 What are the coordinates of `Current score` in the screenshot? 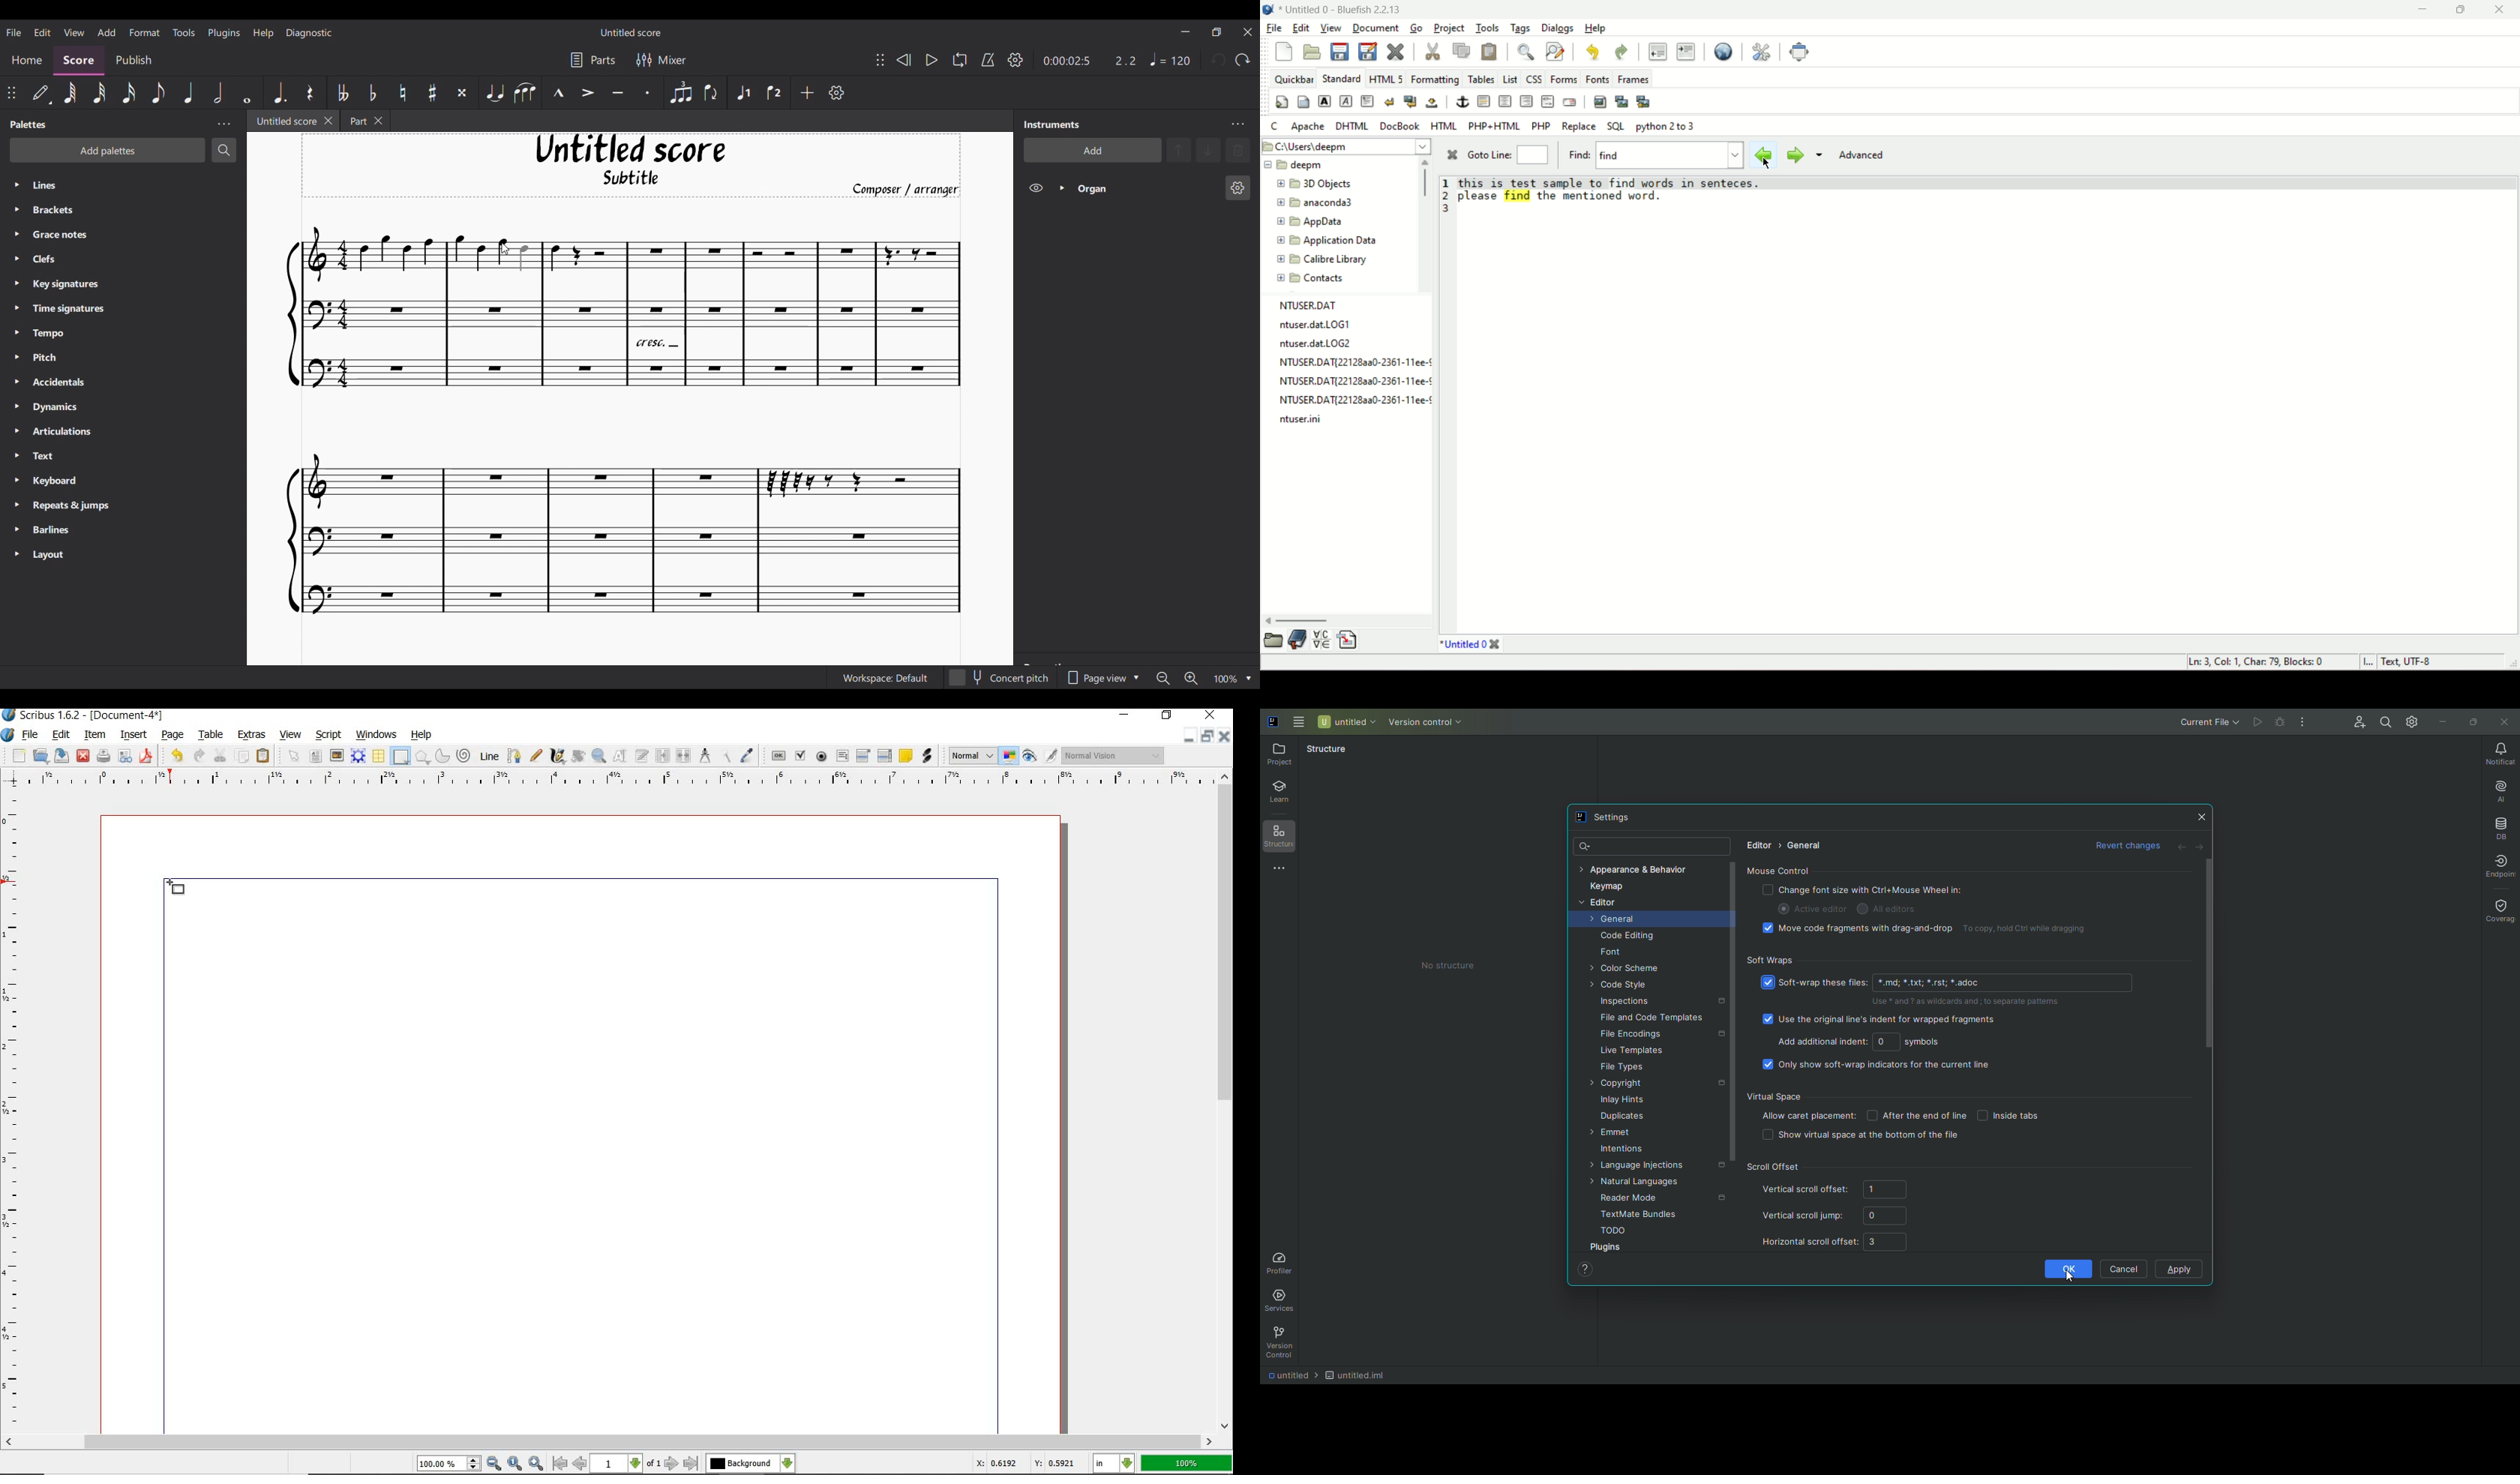 It's located at (624, 423).